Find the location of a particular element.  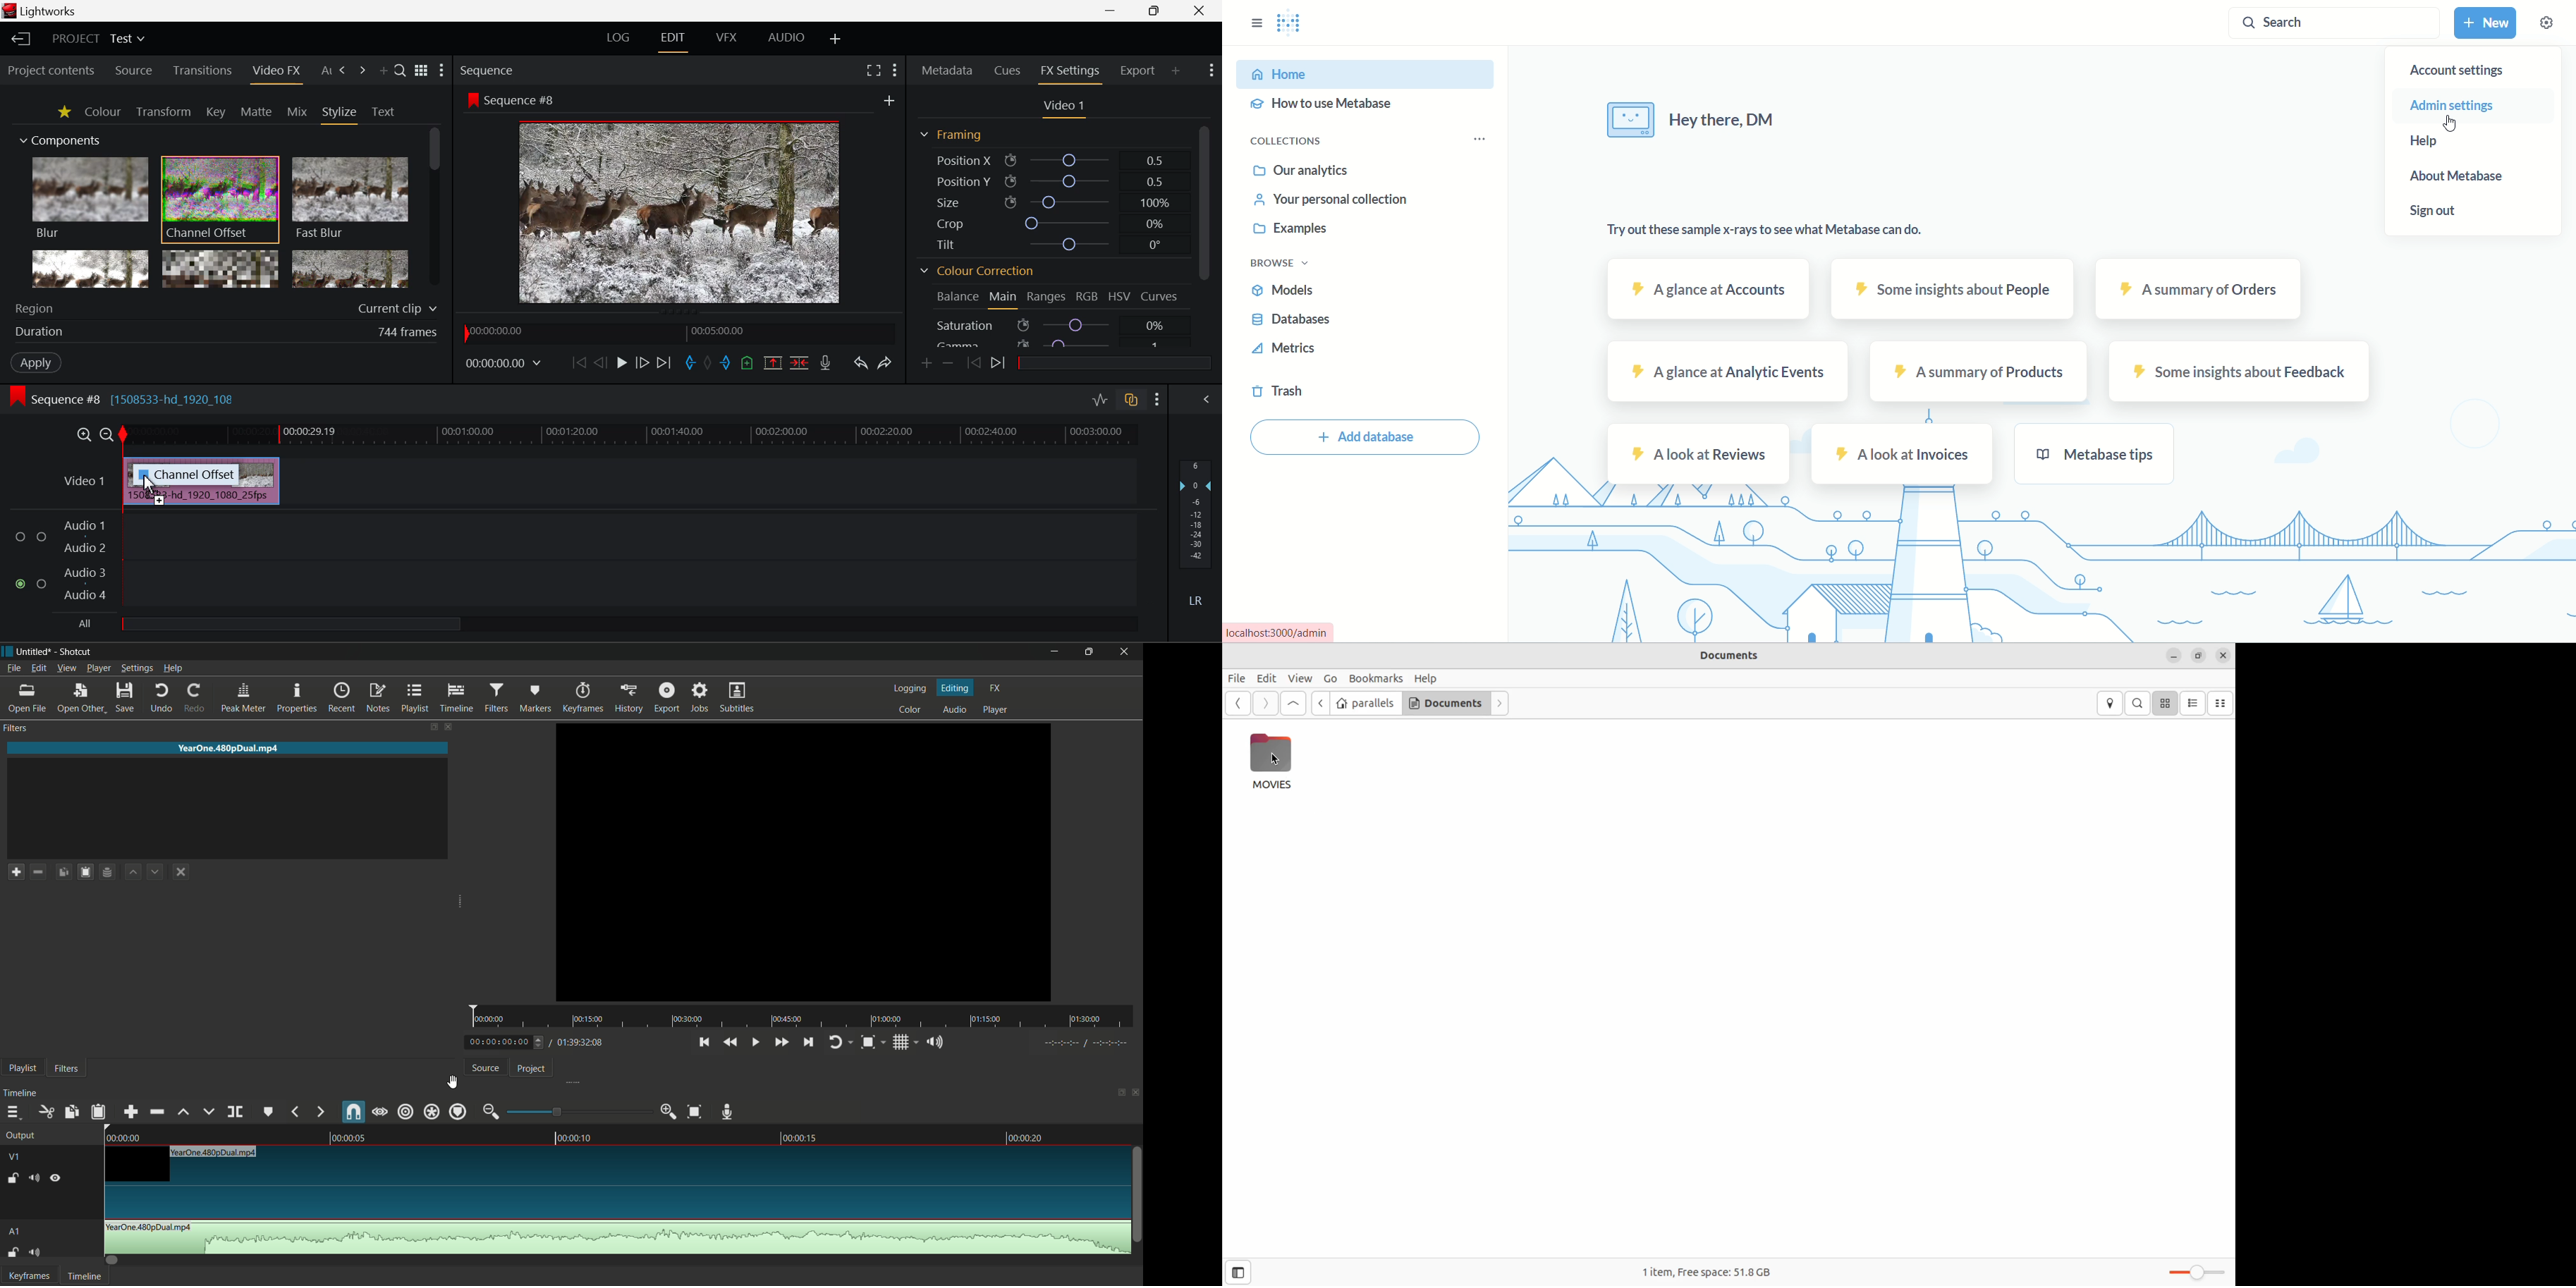

scrub while dragging is located at coordinates (381, 1112).